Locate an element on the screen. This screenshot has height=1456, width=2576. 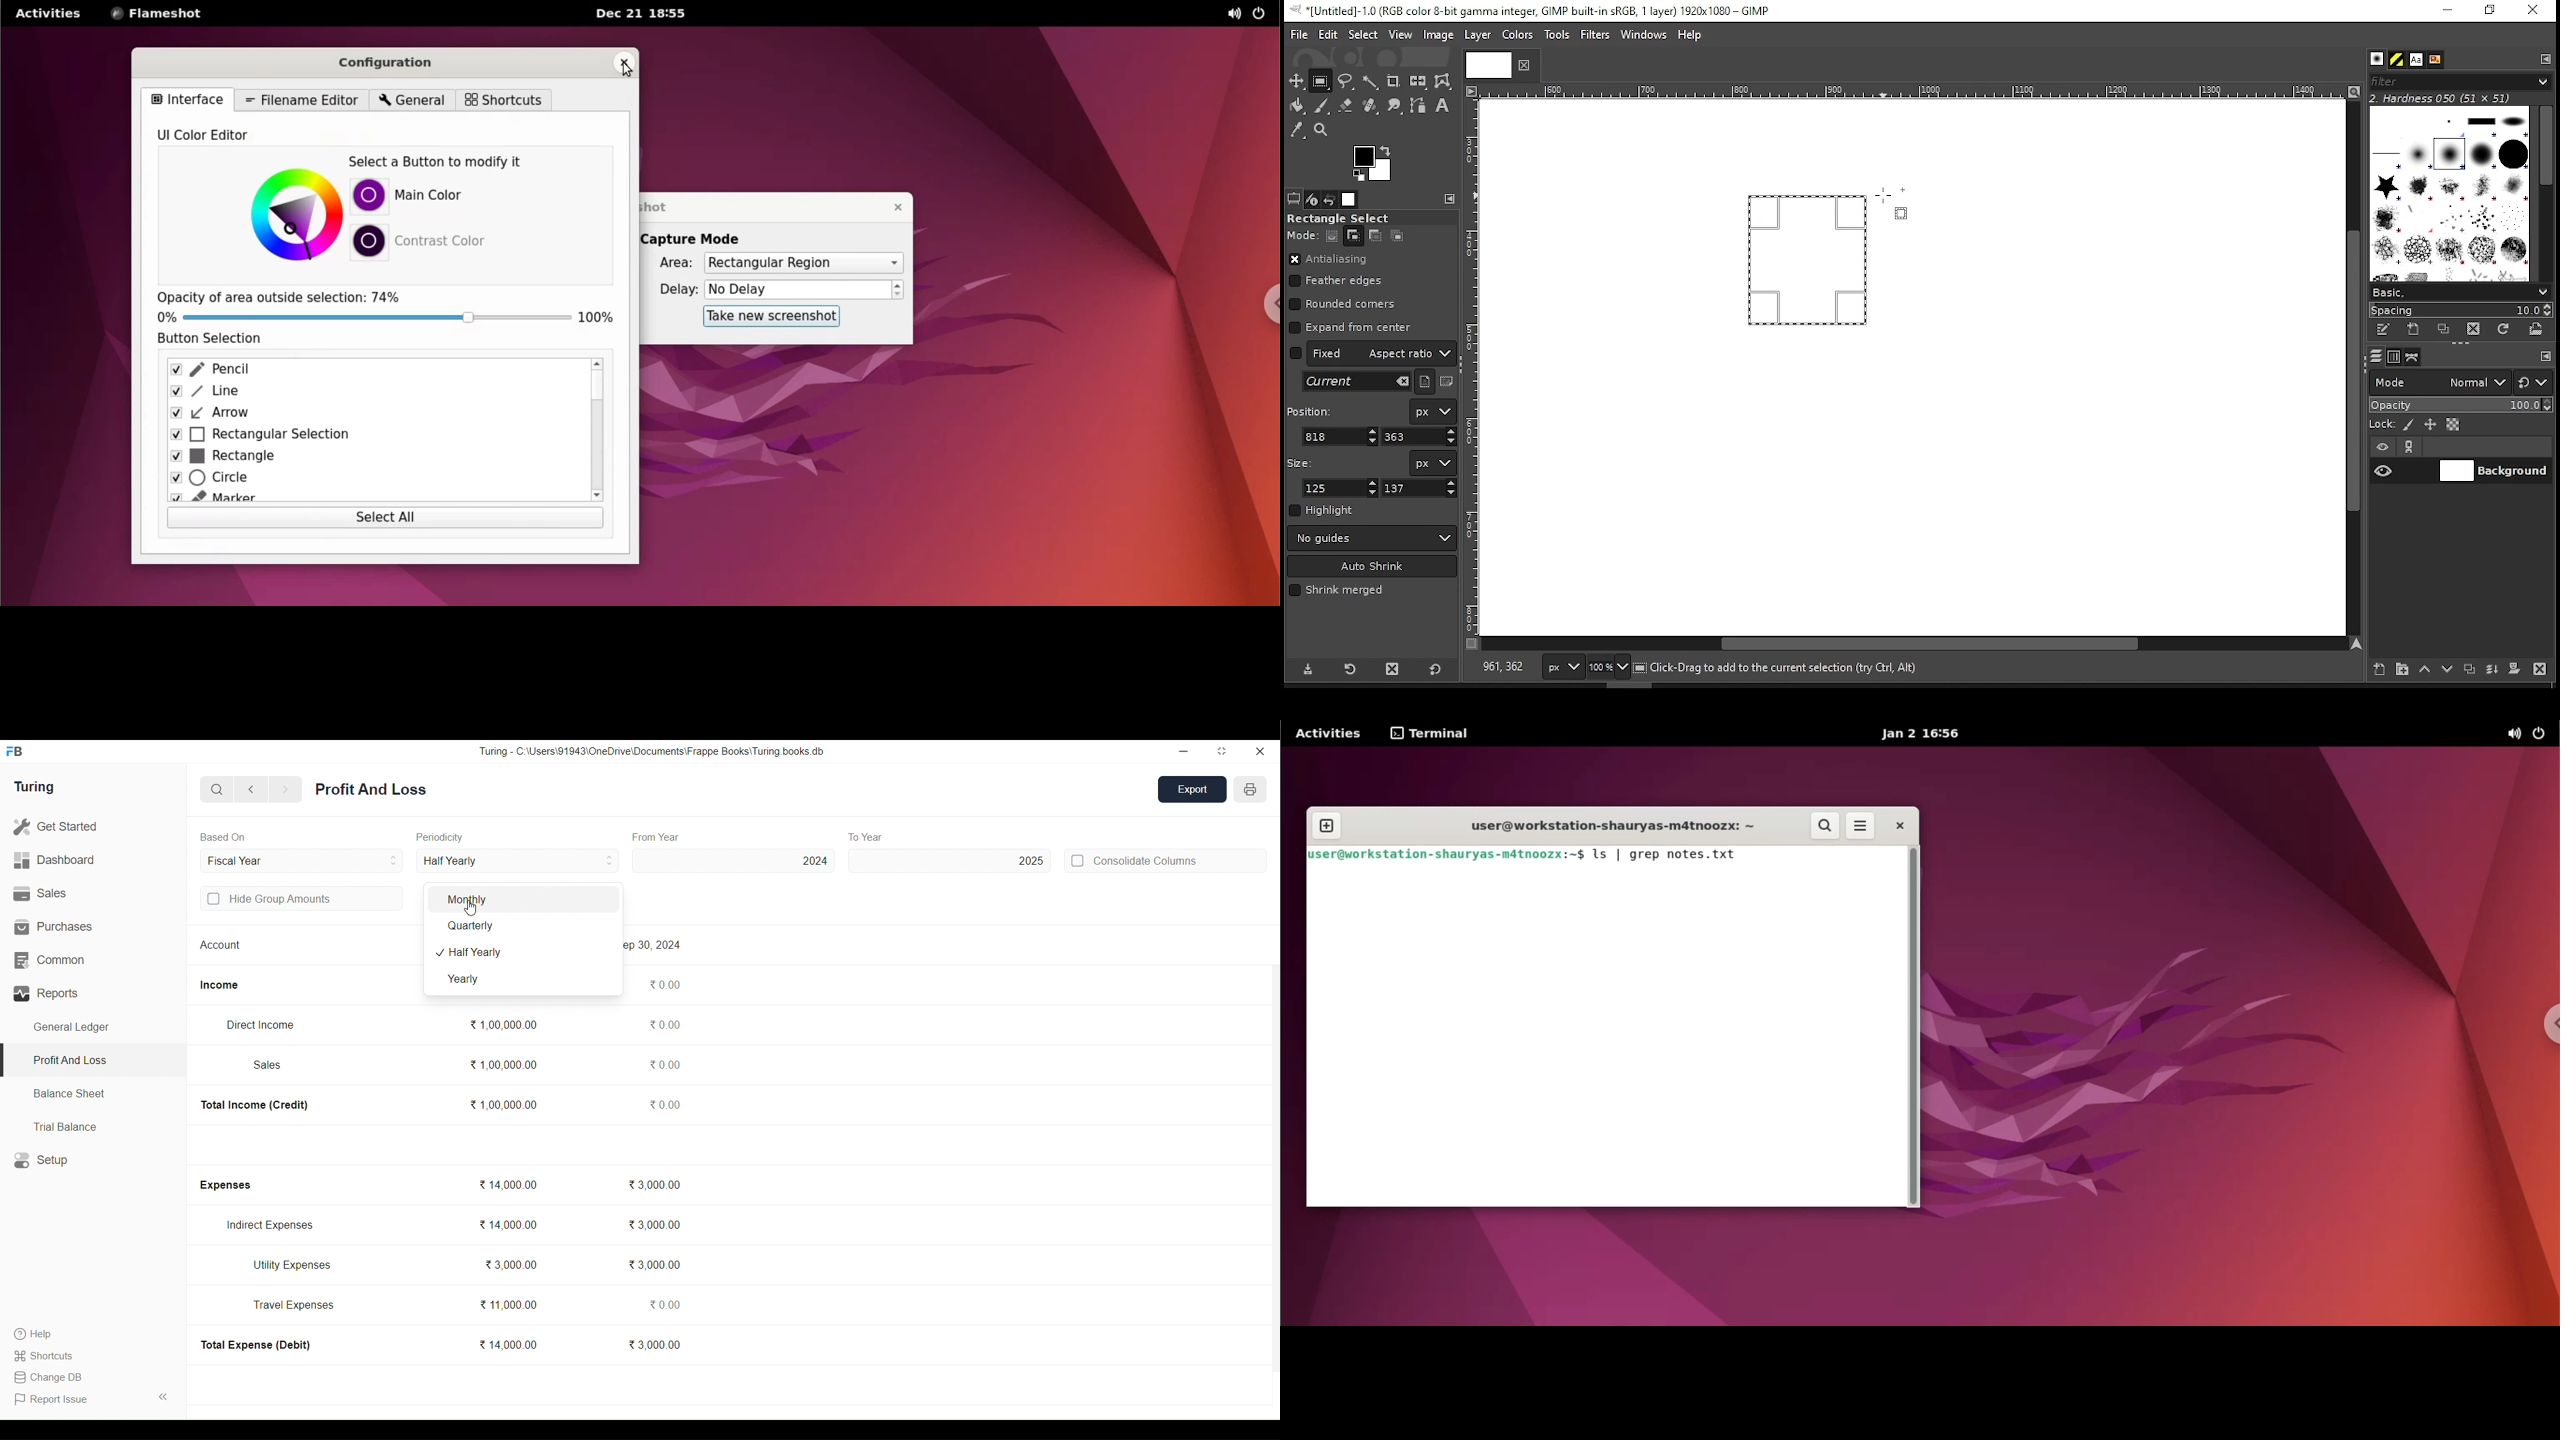
0.00 is located at coordinates (664, 1064).